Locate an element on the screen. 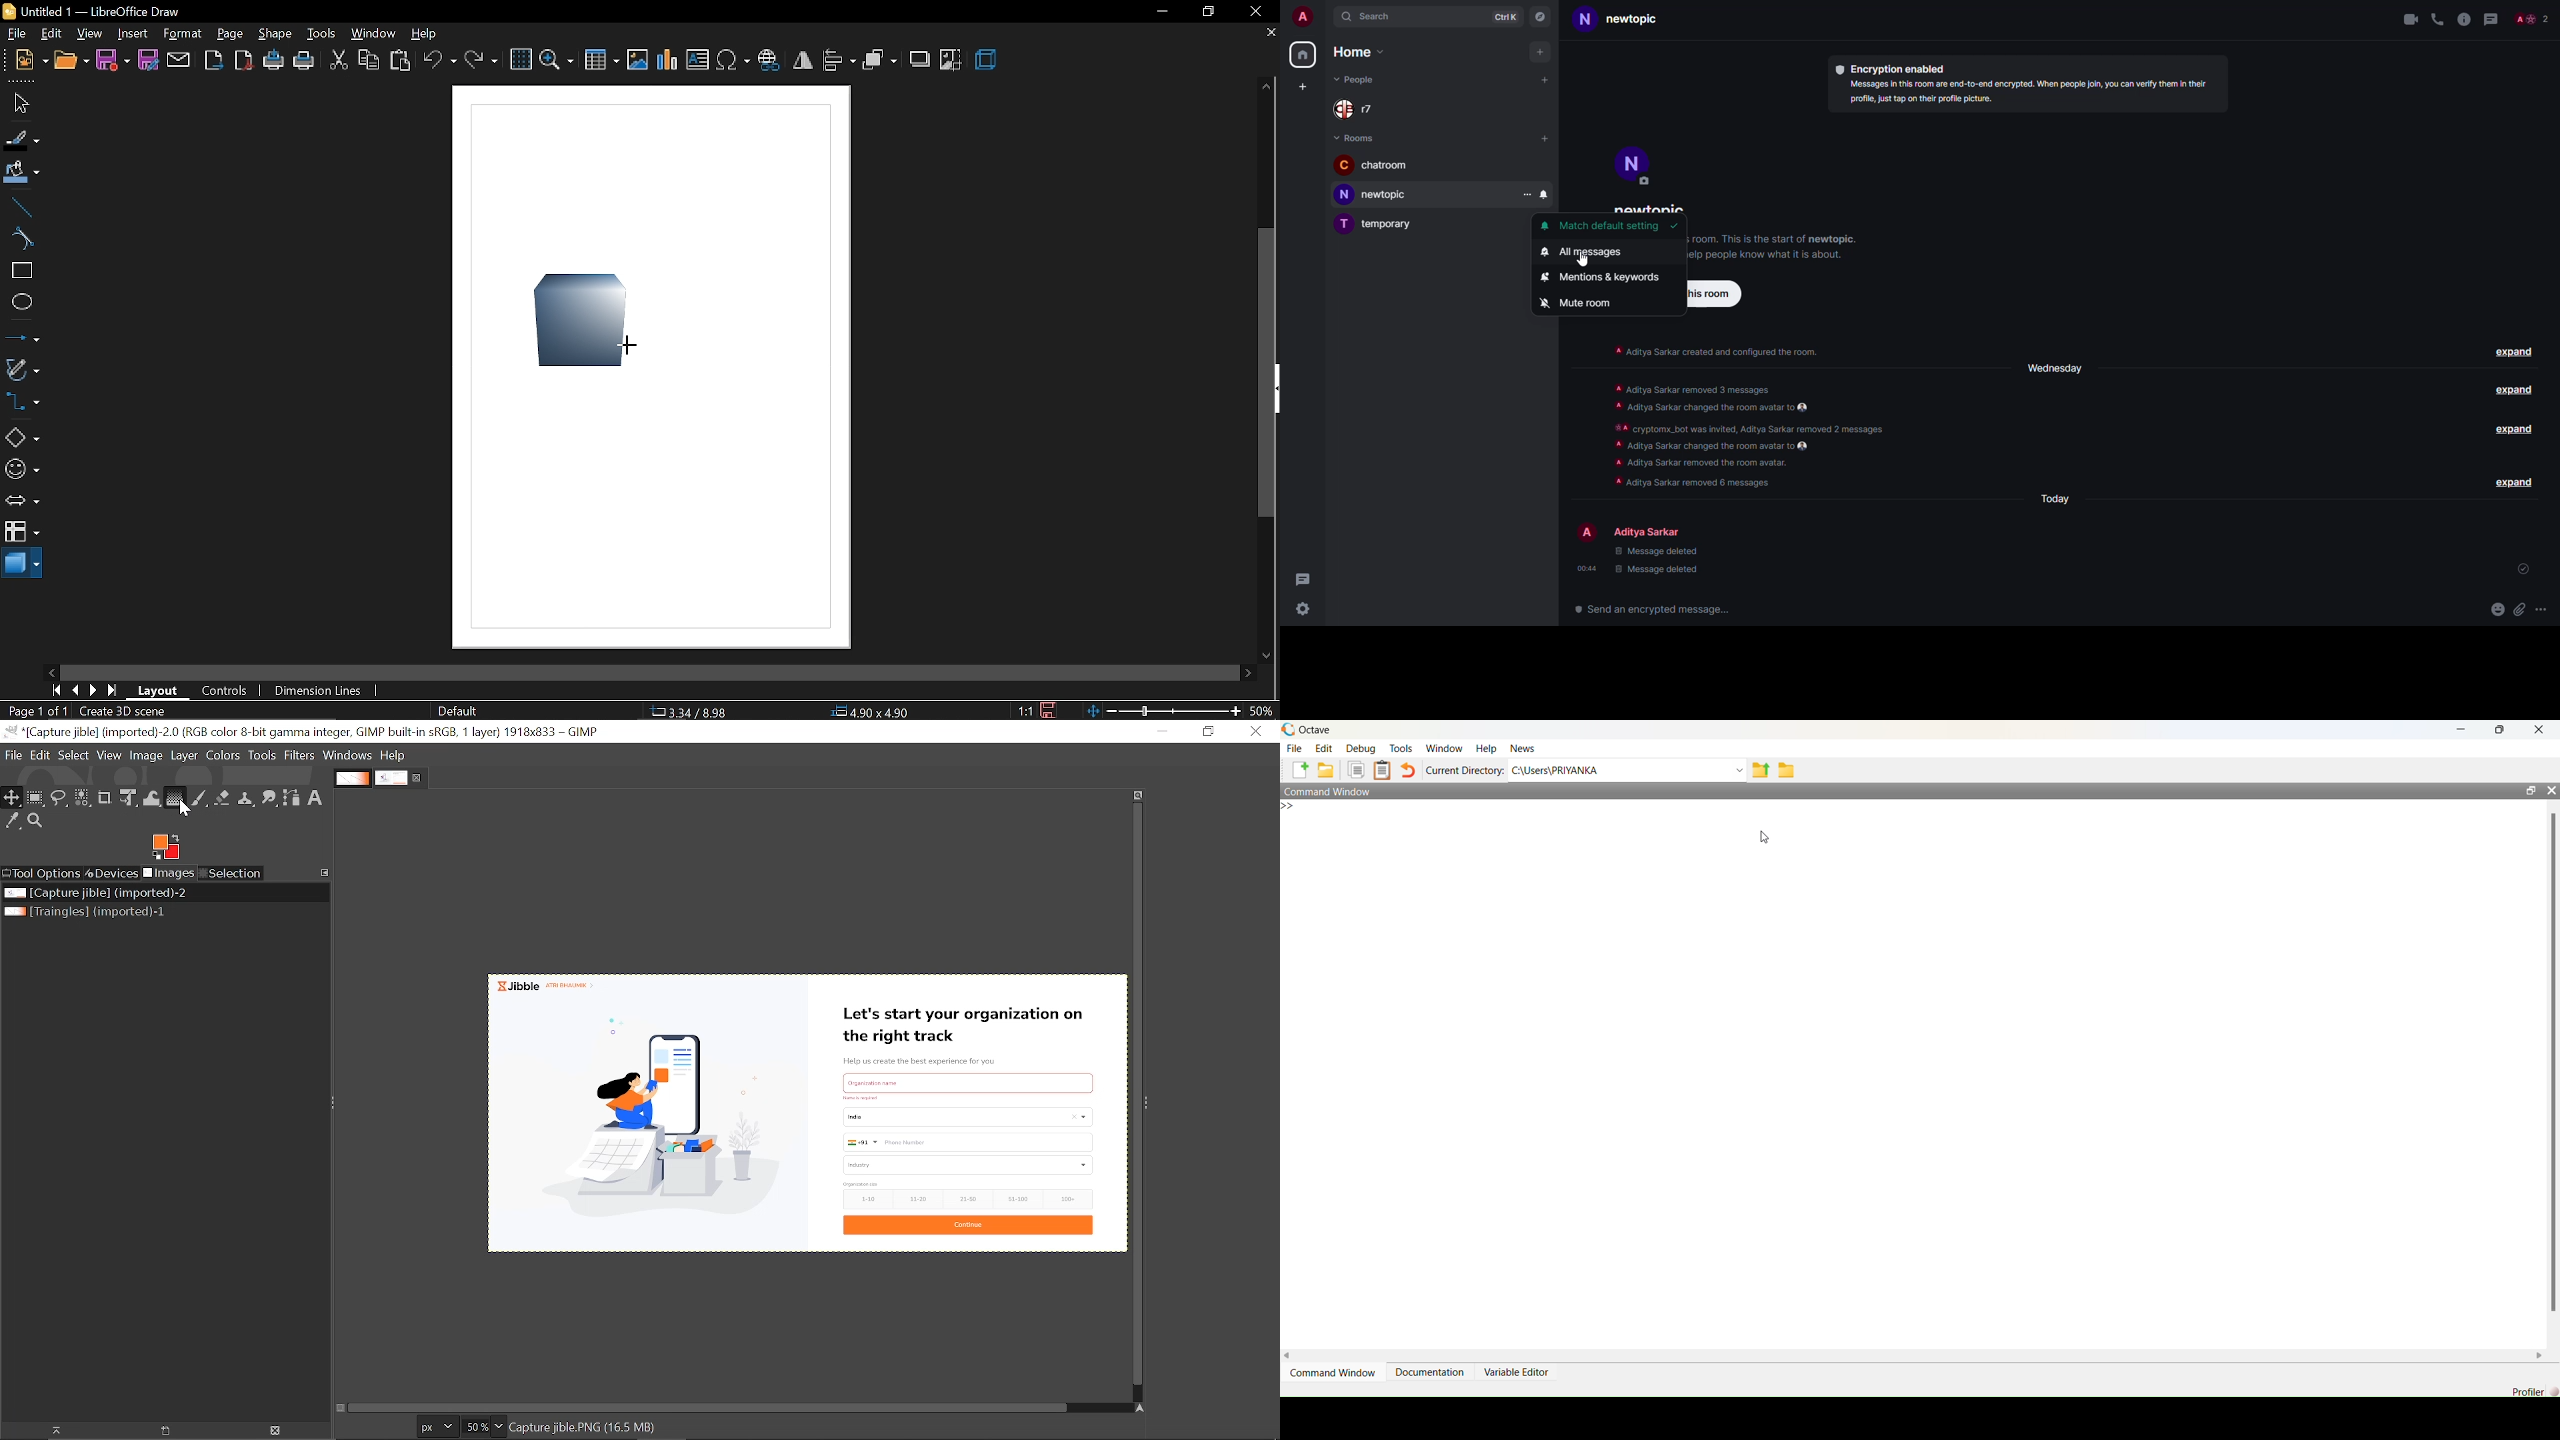 Image resolution: width=2576 pixels, height=1456 pixels. page style is located at coordinates (458, 711).